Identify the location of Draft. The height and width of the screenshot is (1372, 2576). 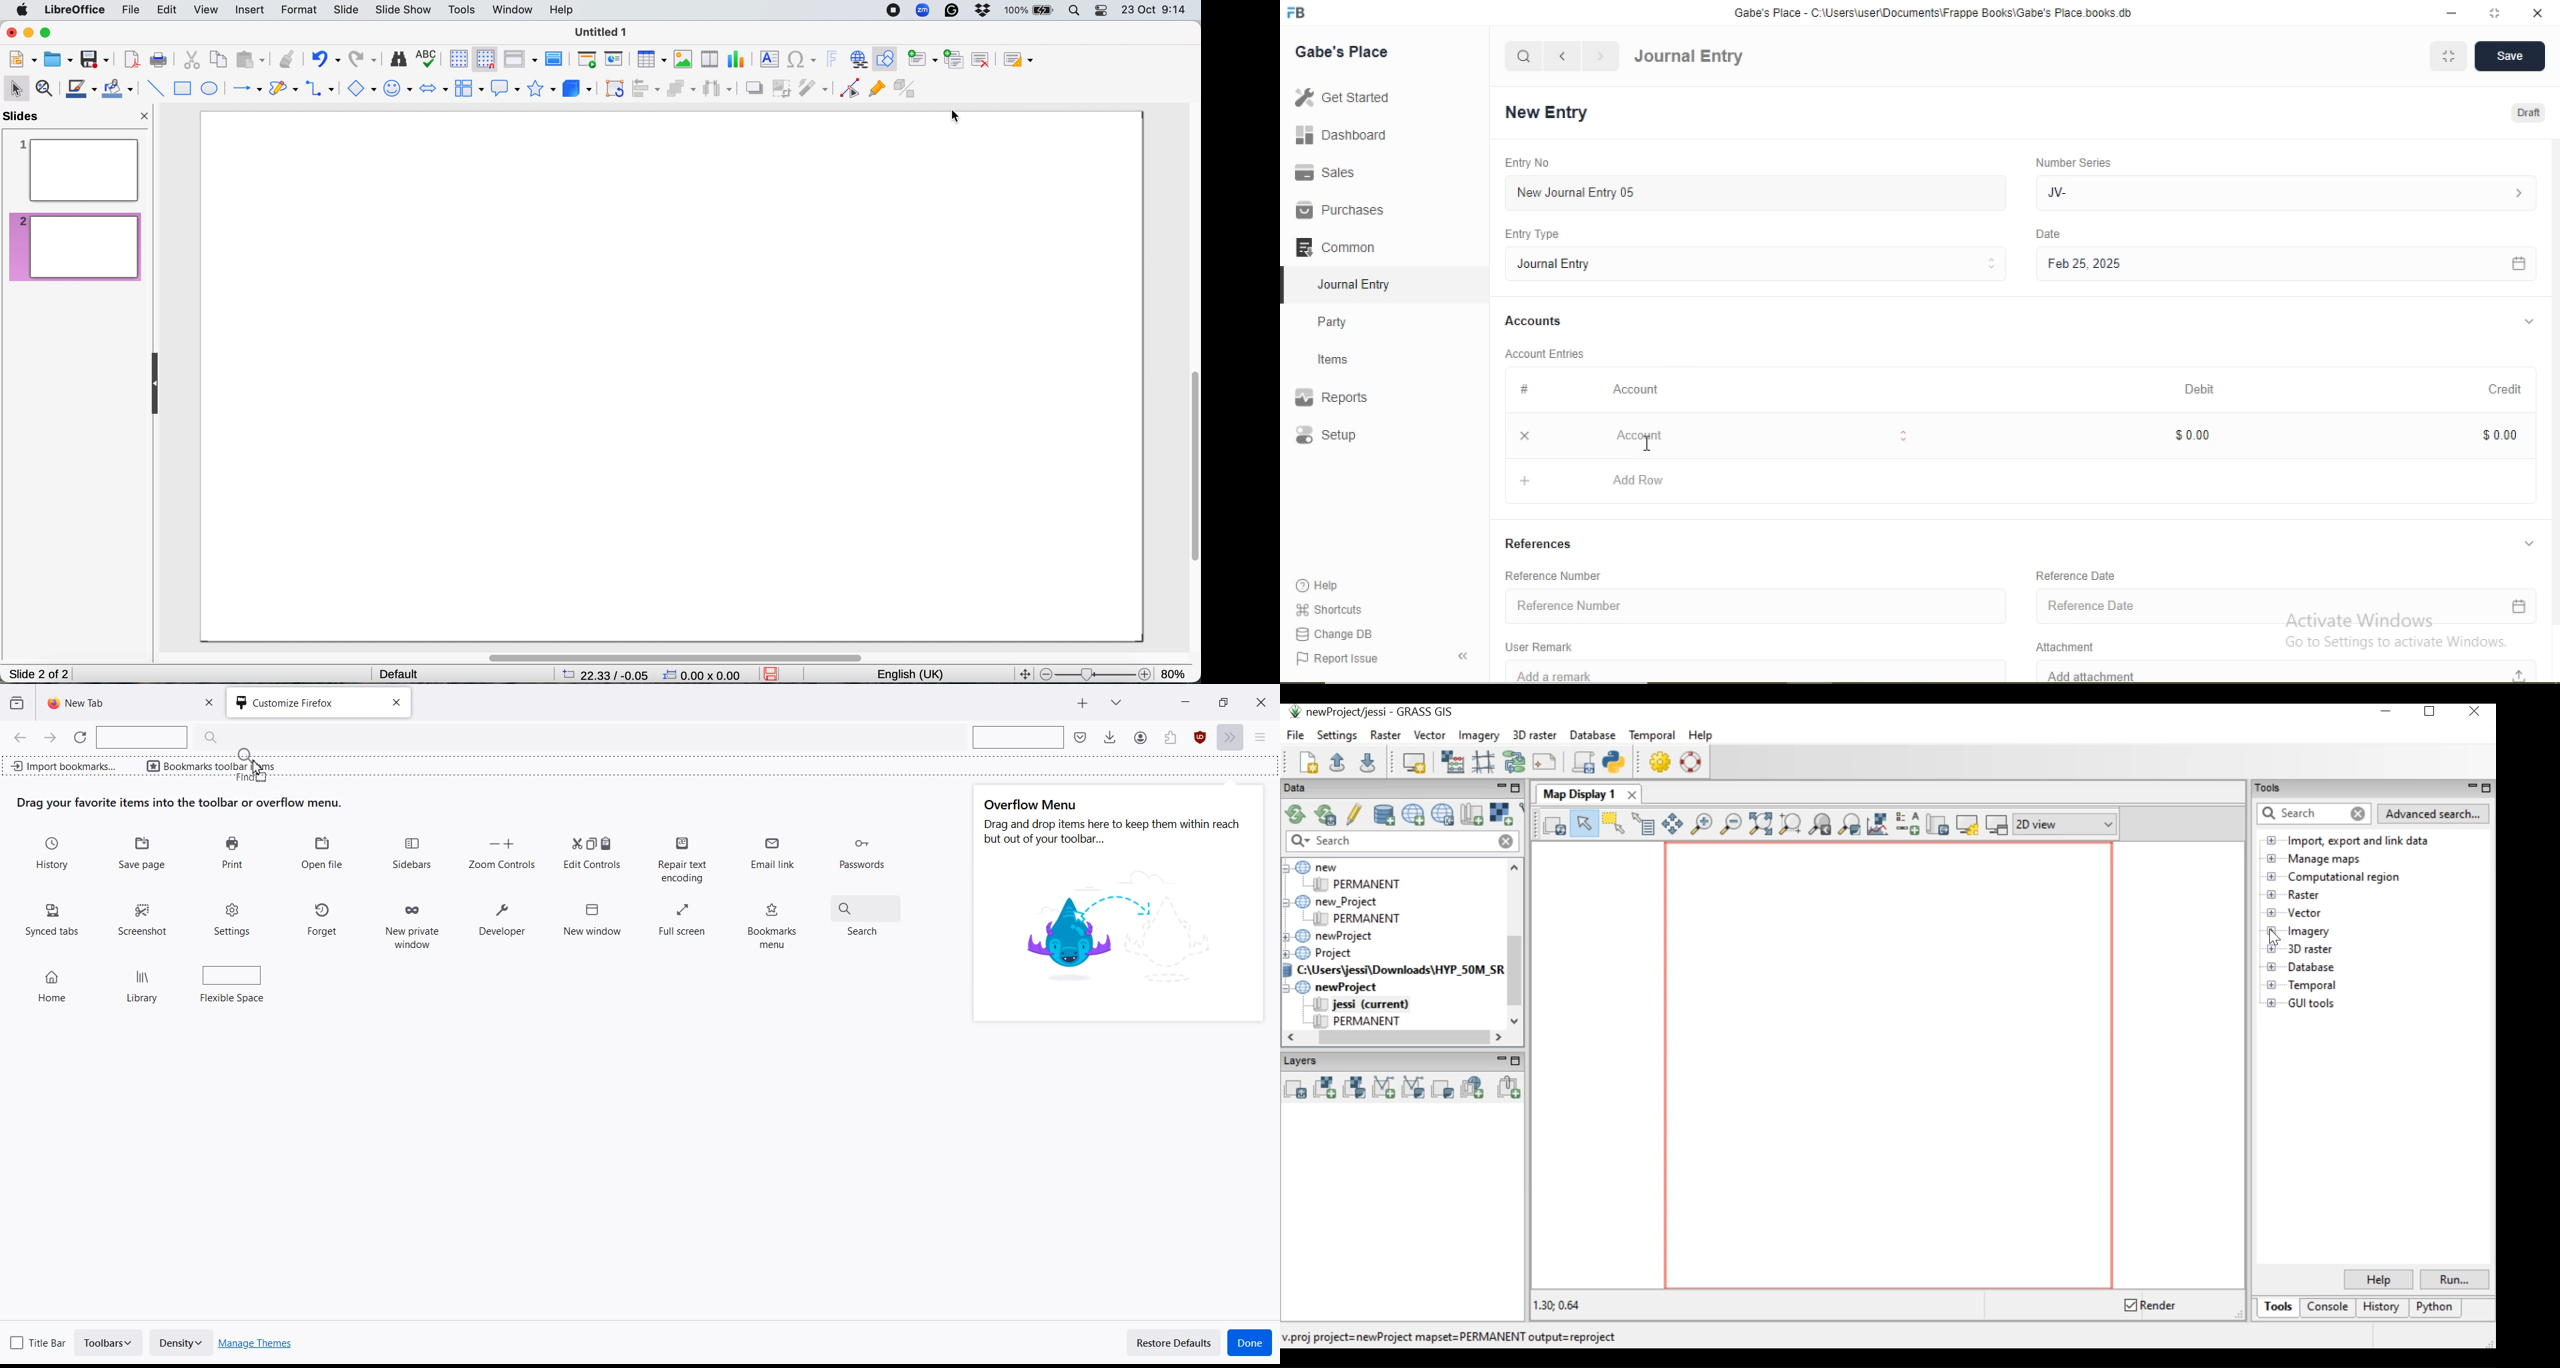
(2530, 114).